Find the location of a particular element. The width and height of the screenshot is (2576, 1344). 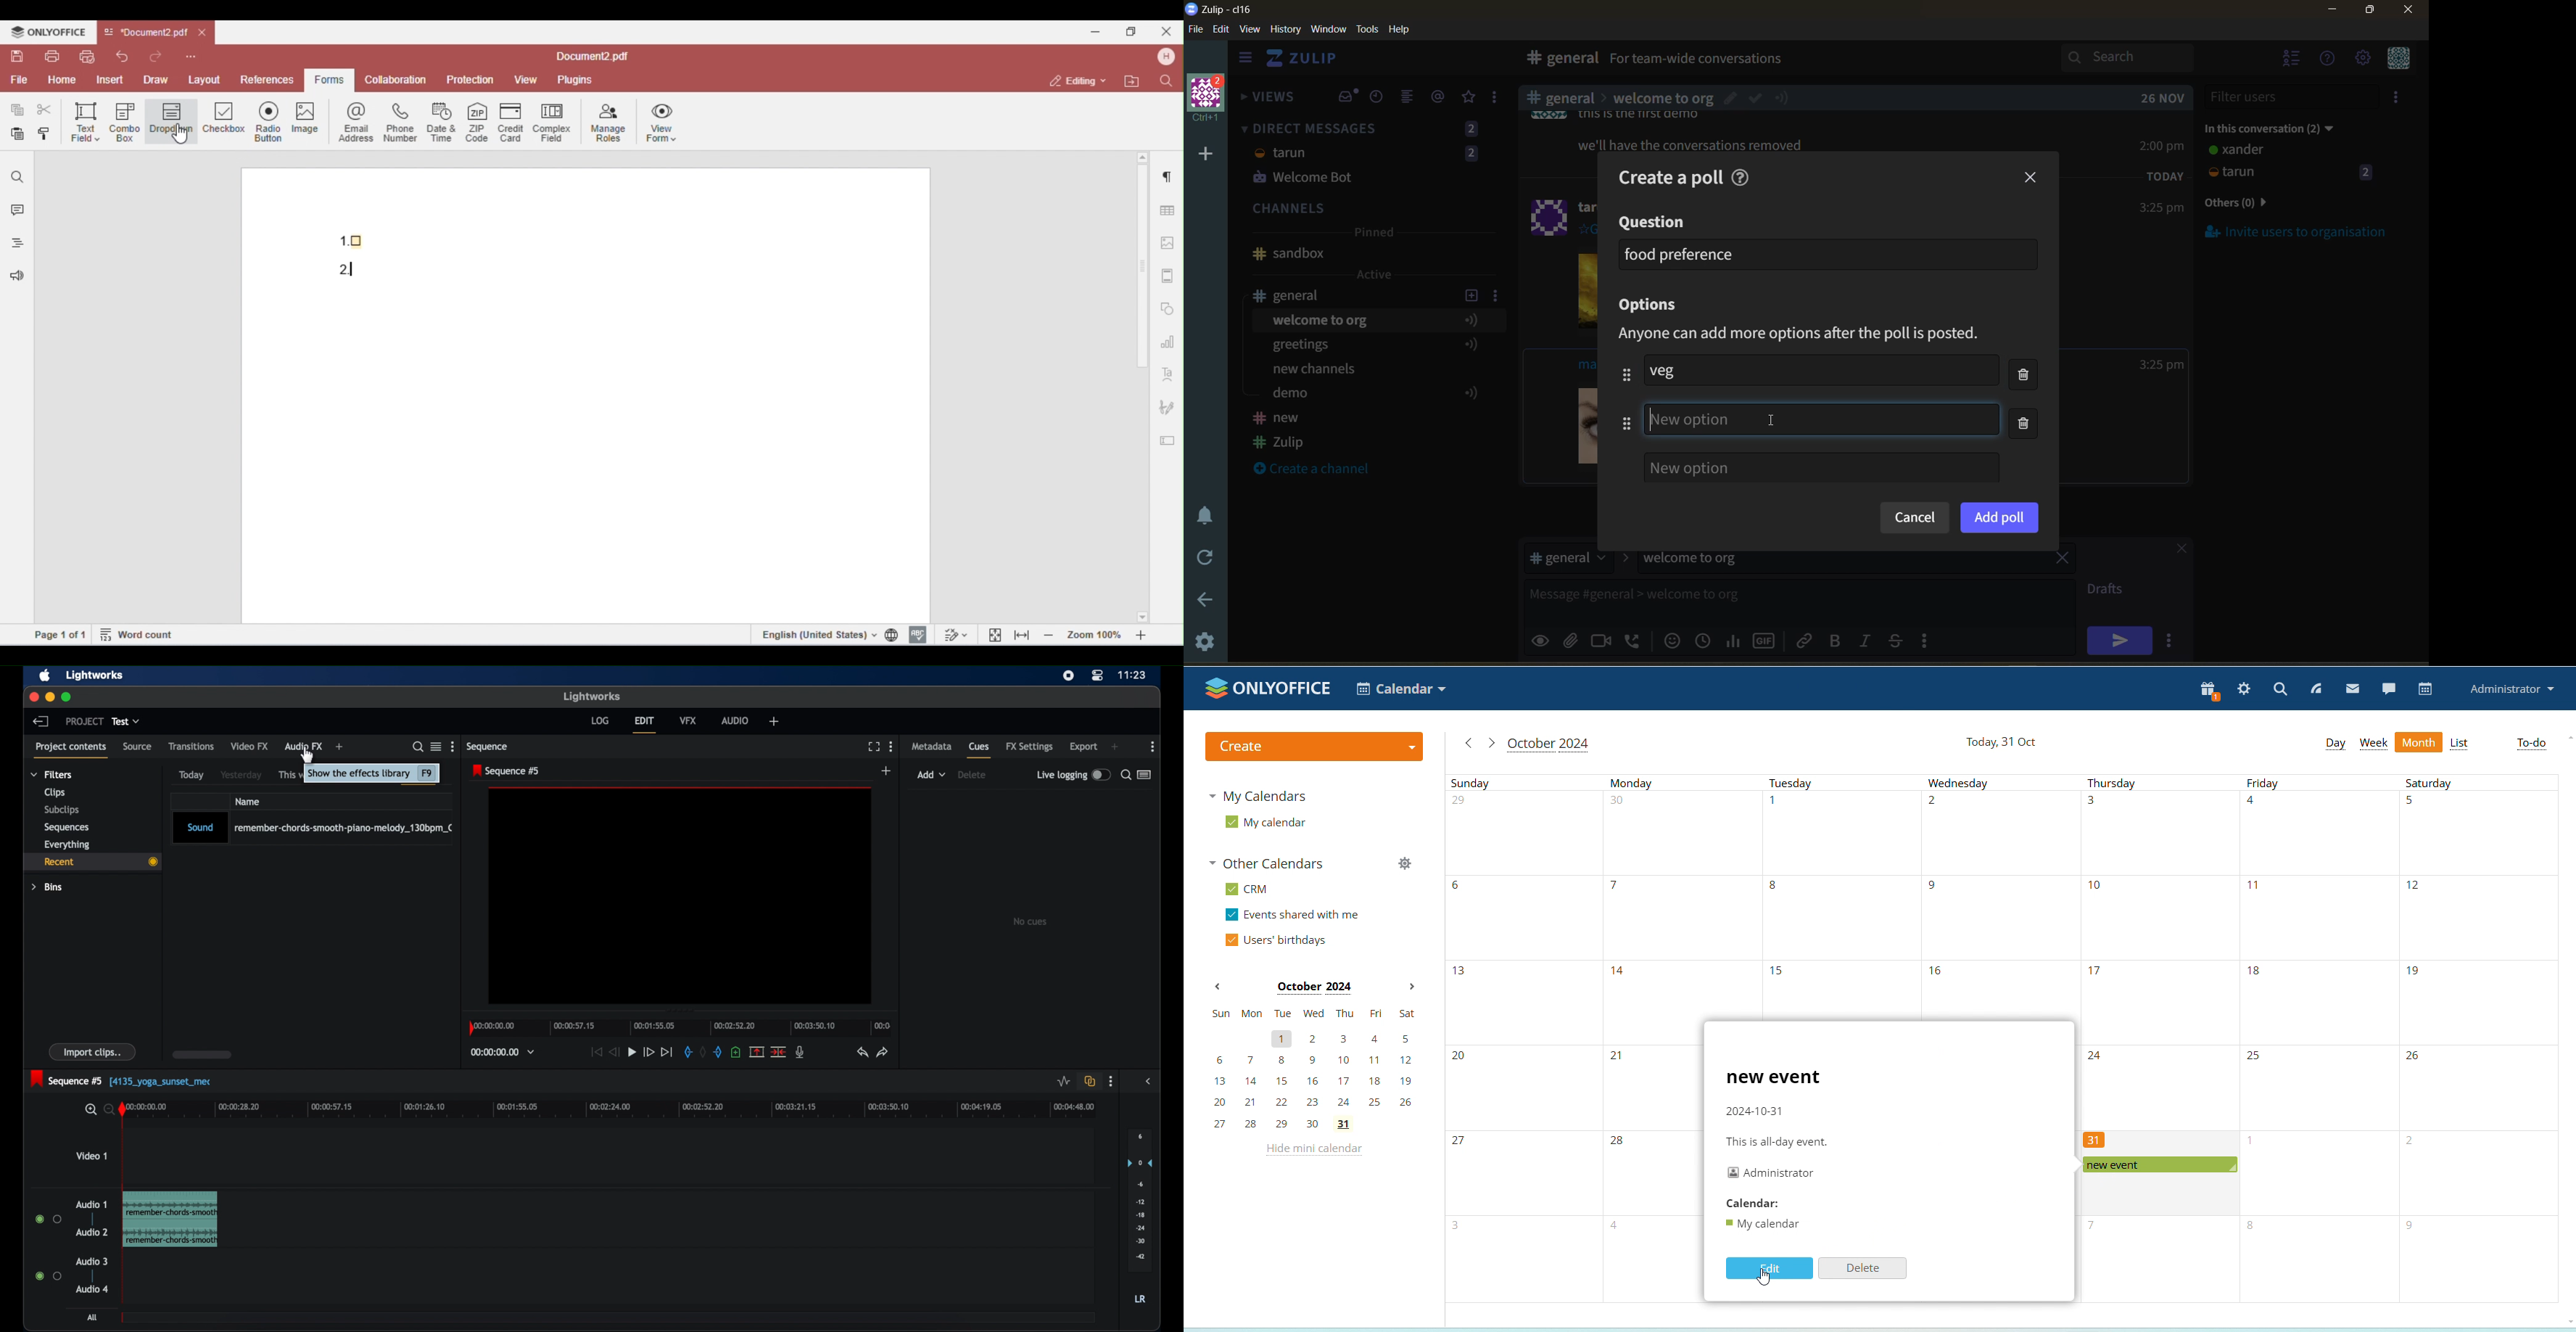

toggle list or tile view is located at coordinates (436, 746).